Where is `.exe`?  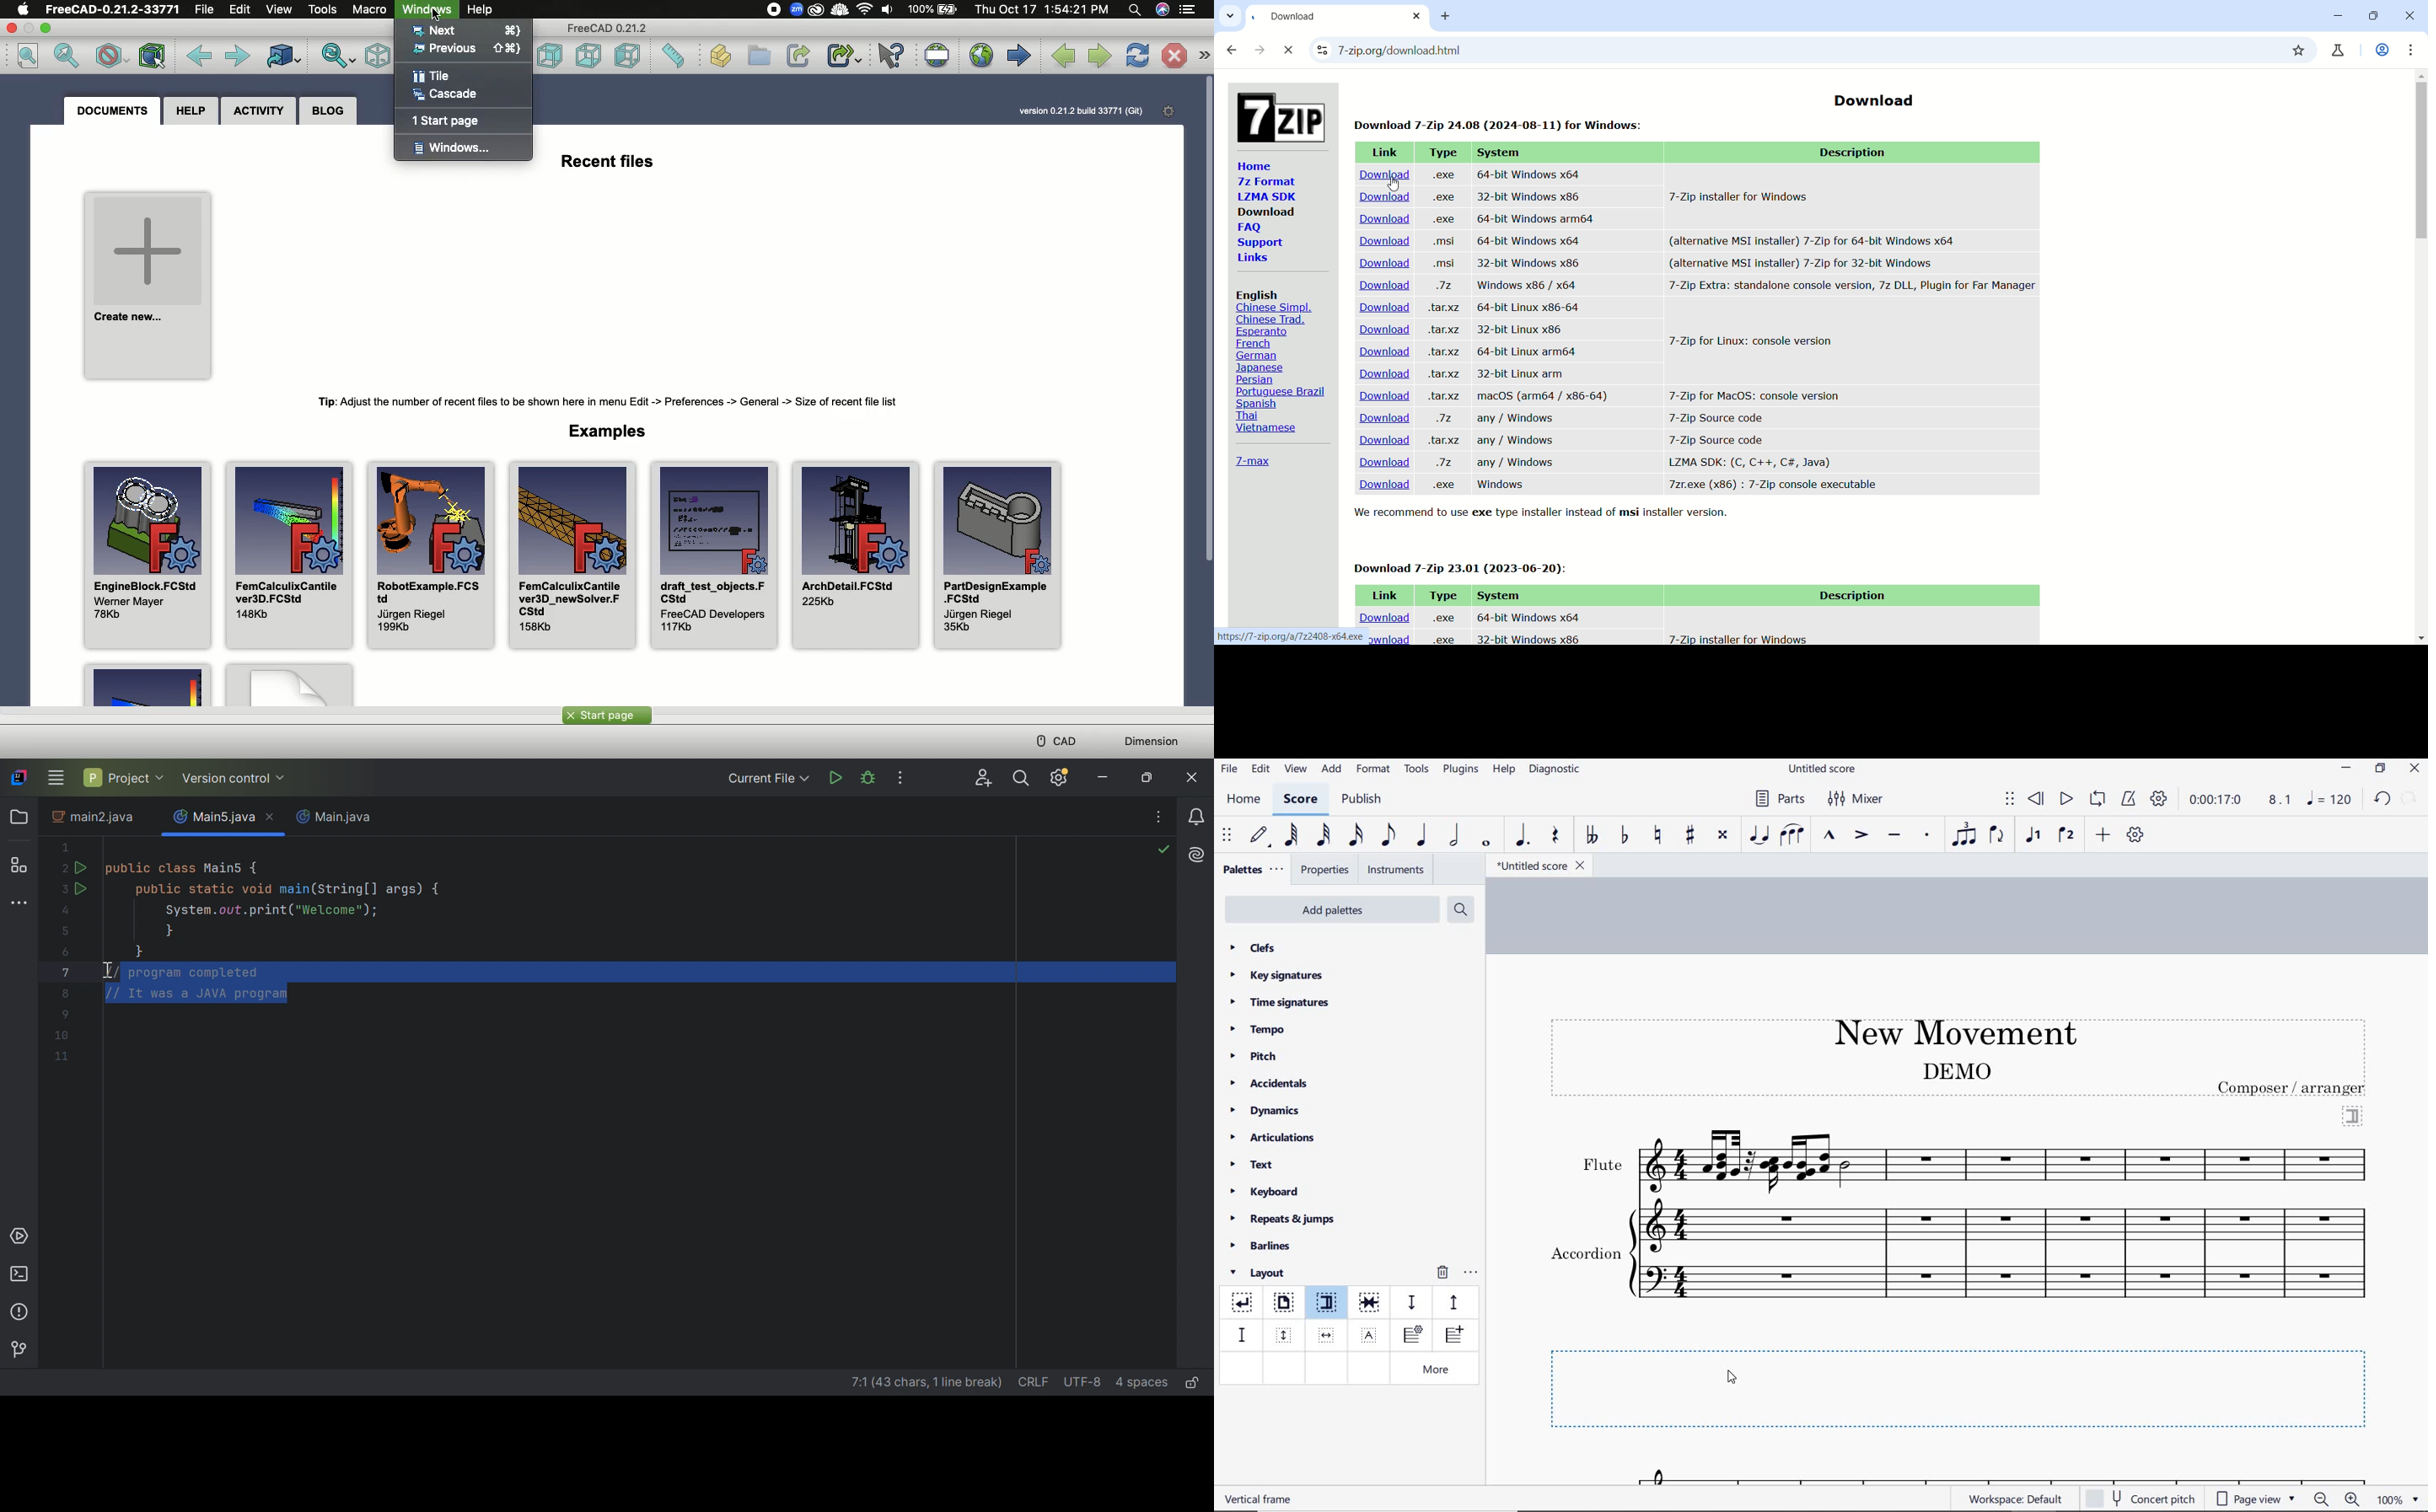 .exe is located at coordinates (1442, 484).